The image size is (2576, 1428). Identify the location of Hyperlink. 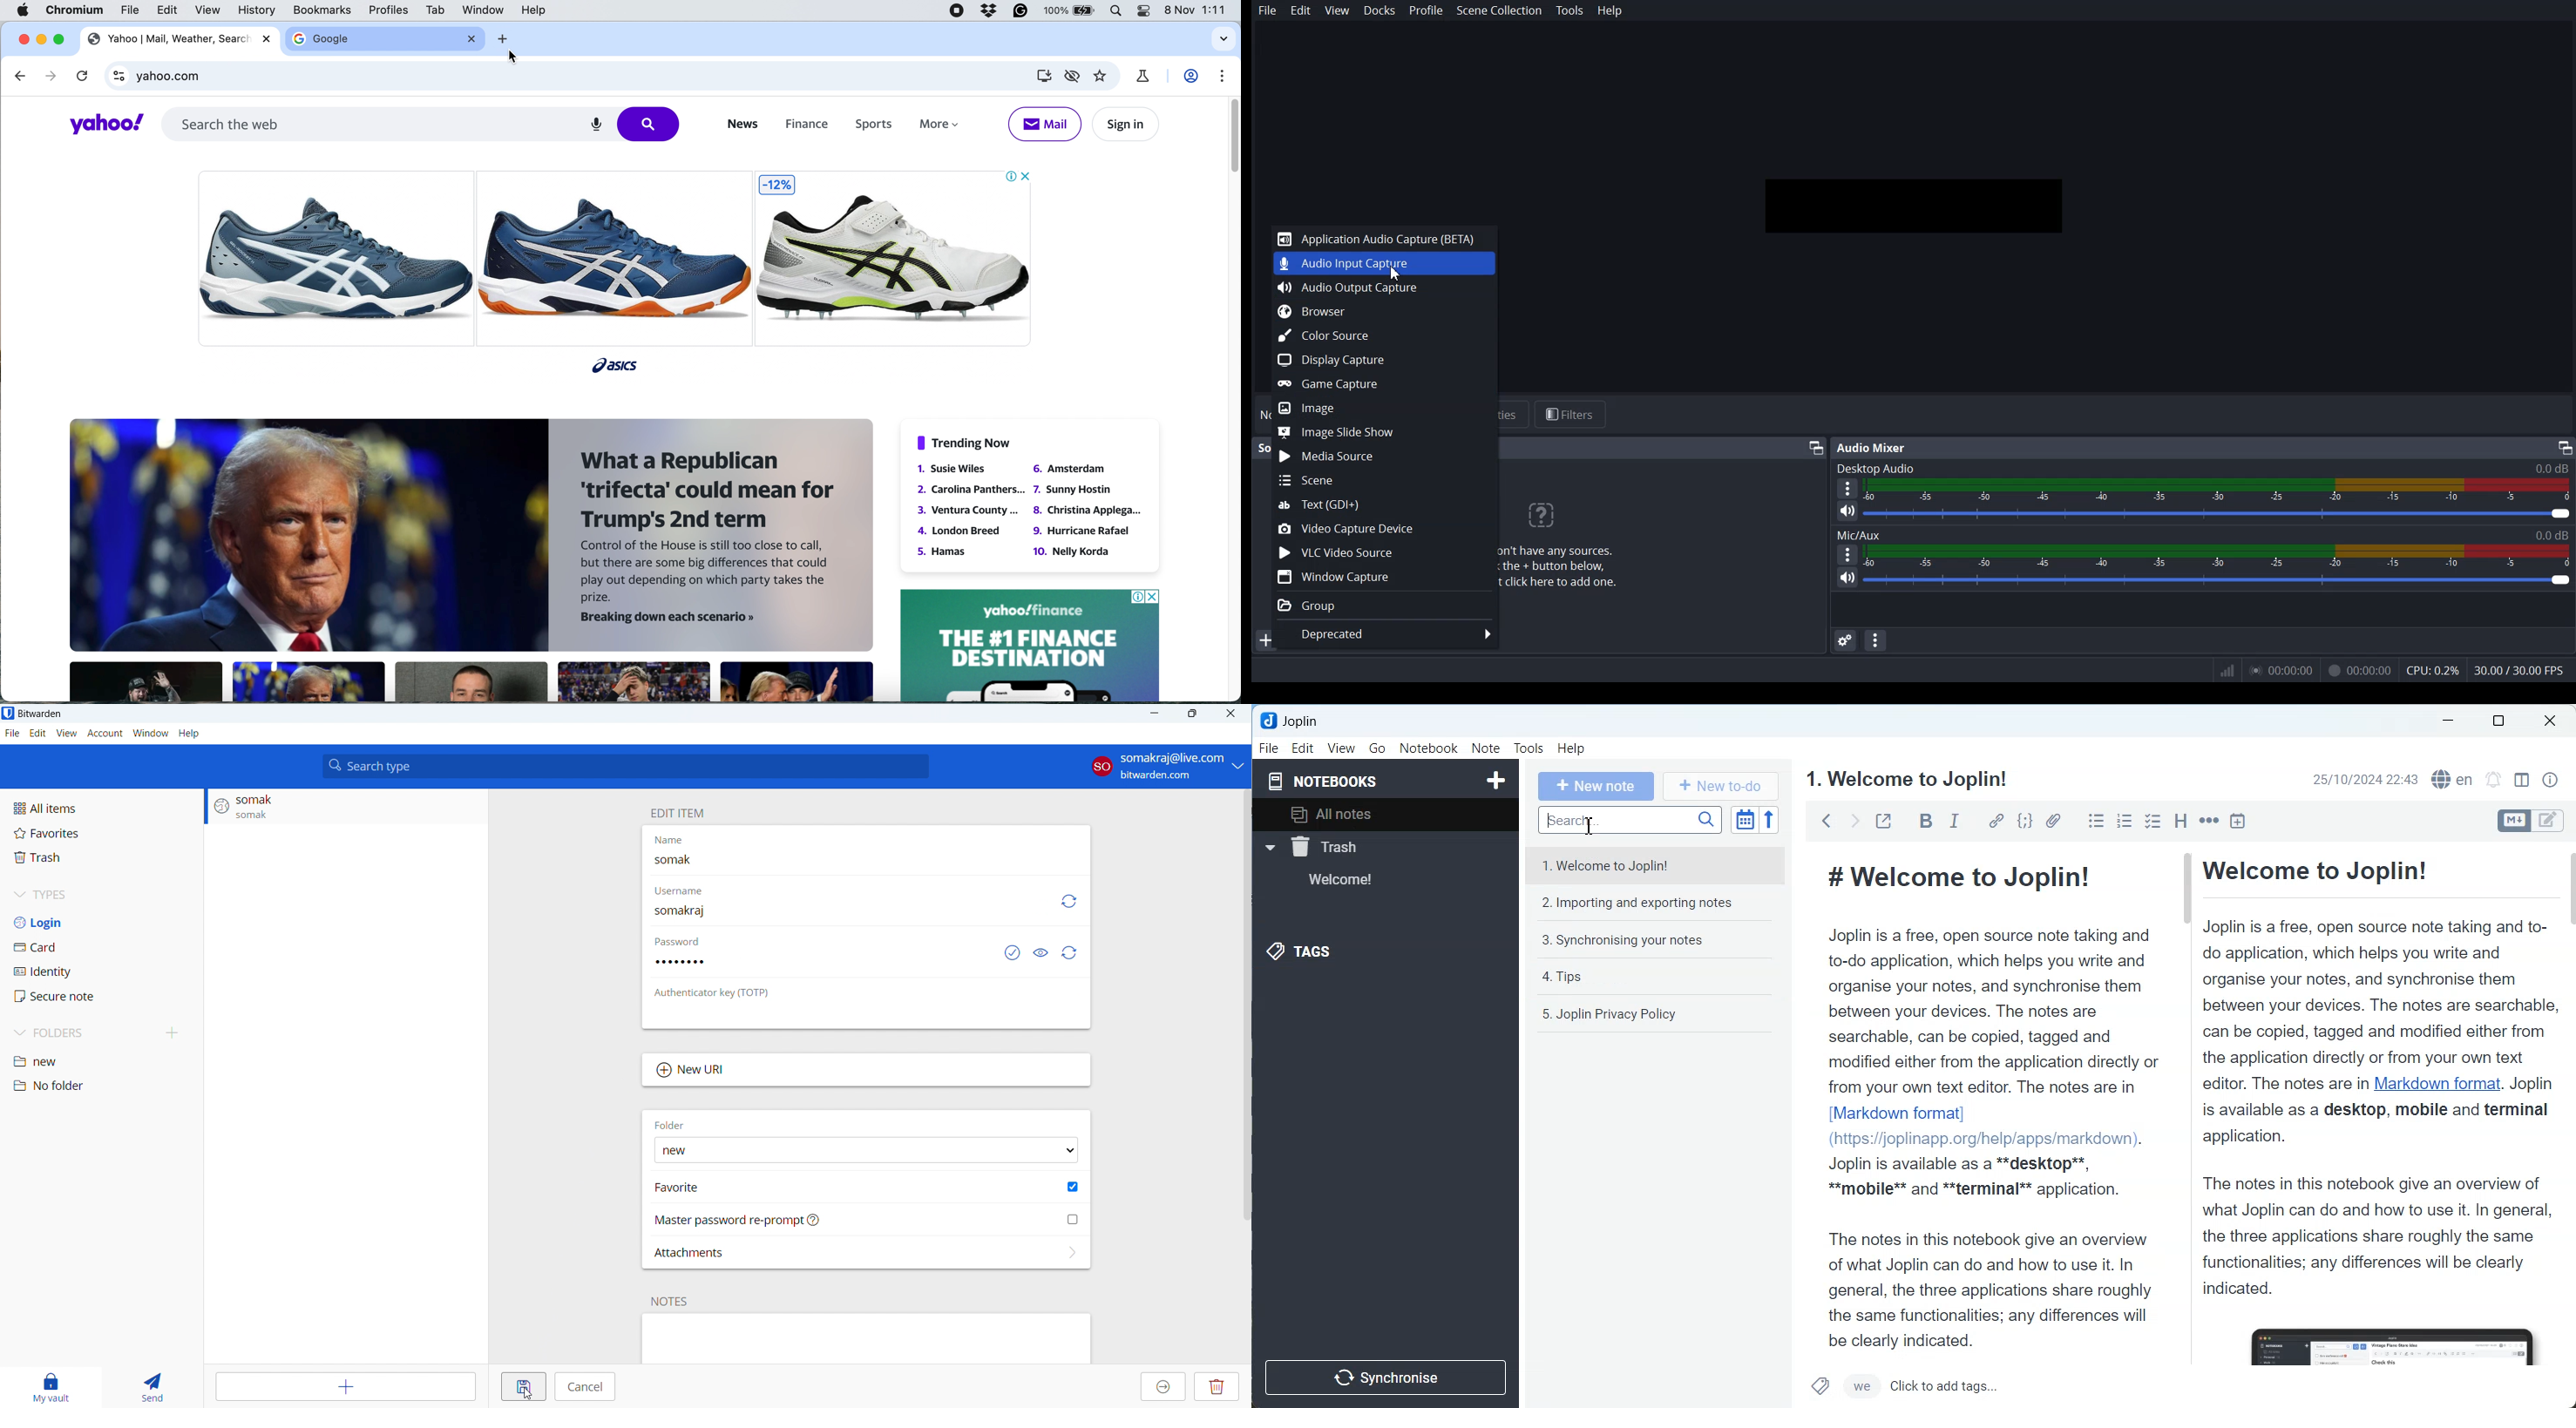
(1995, 821).